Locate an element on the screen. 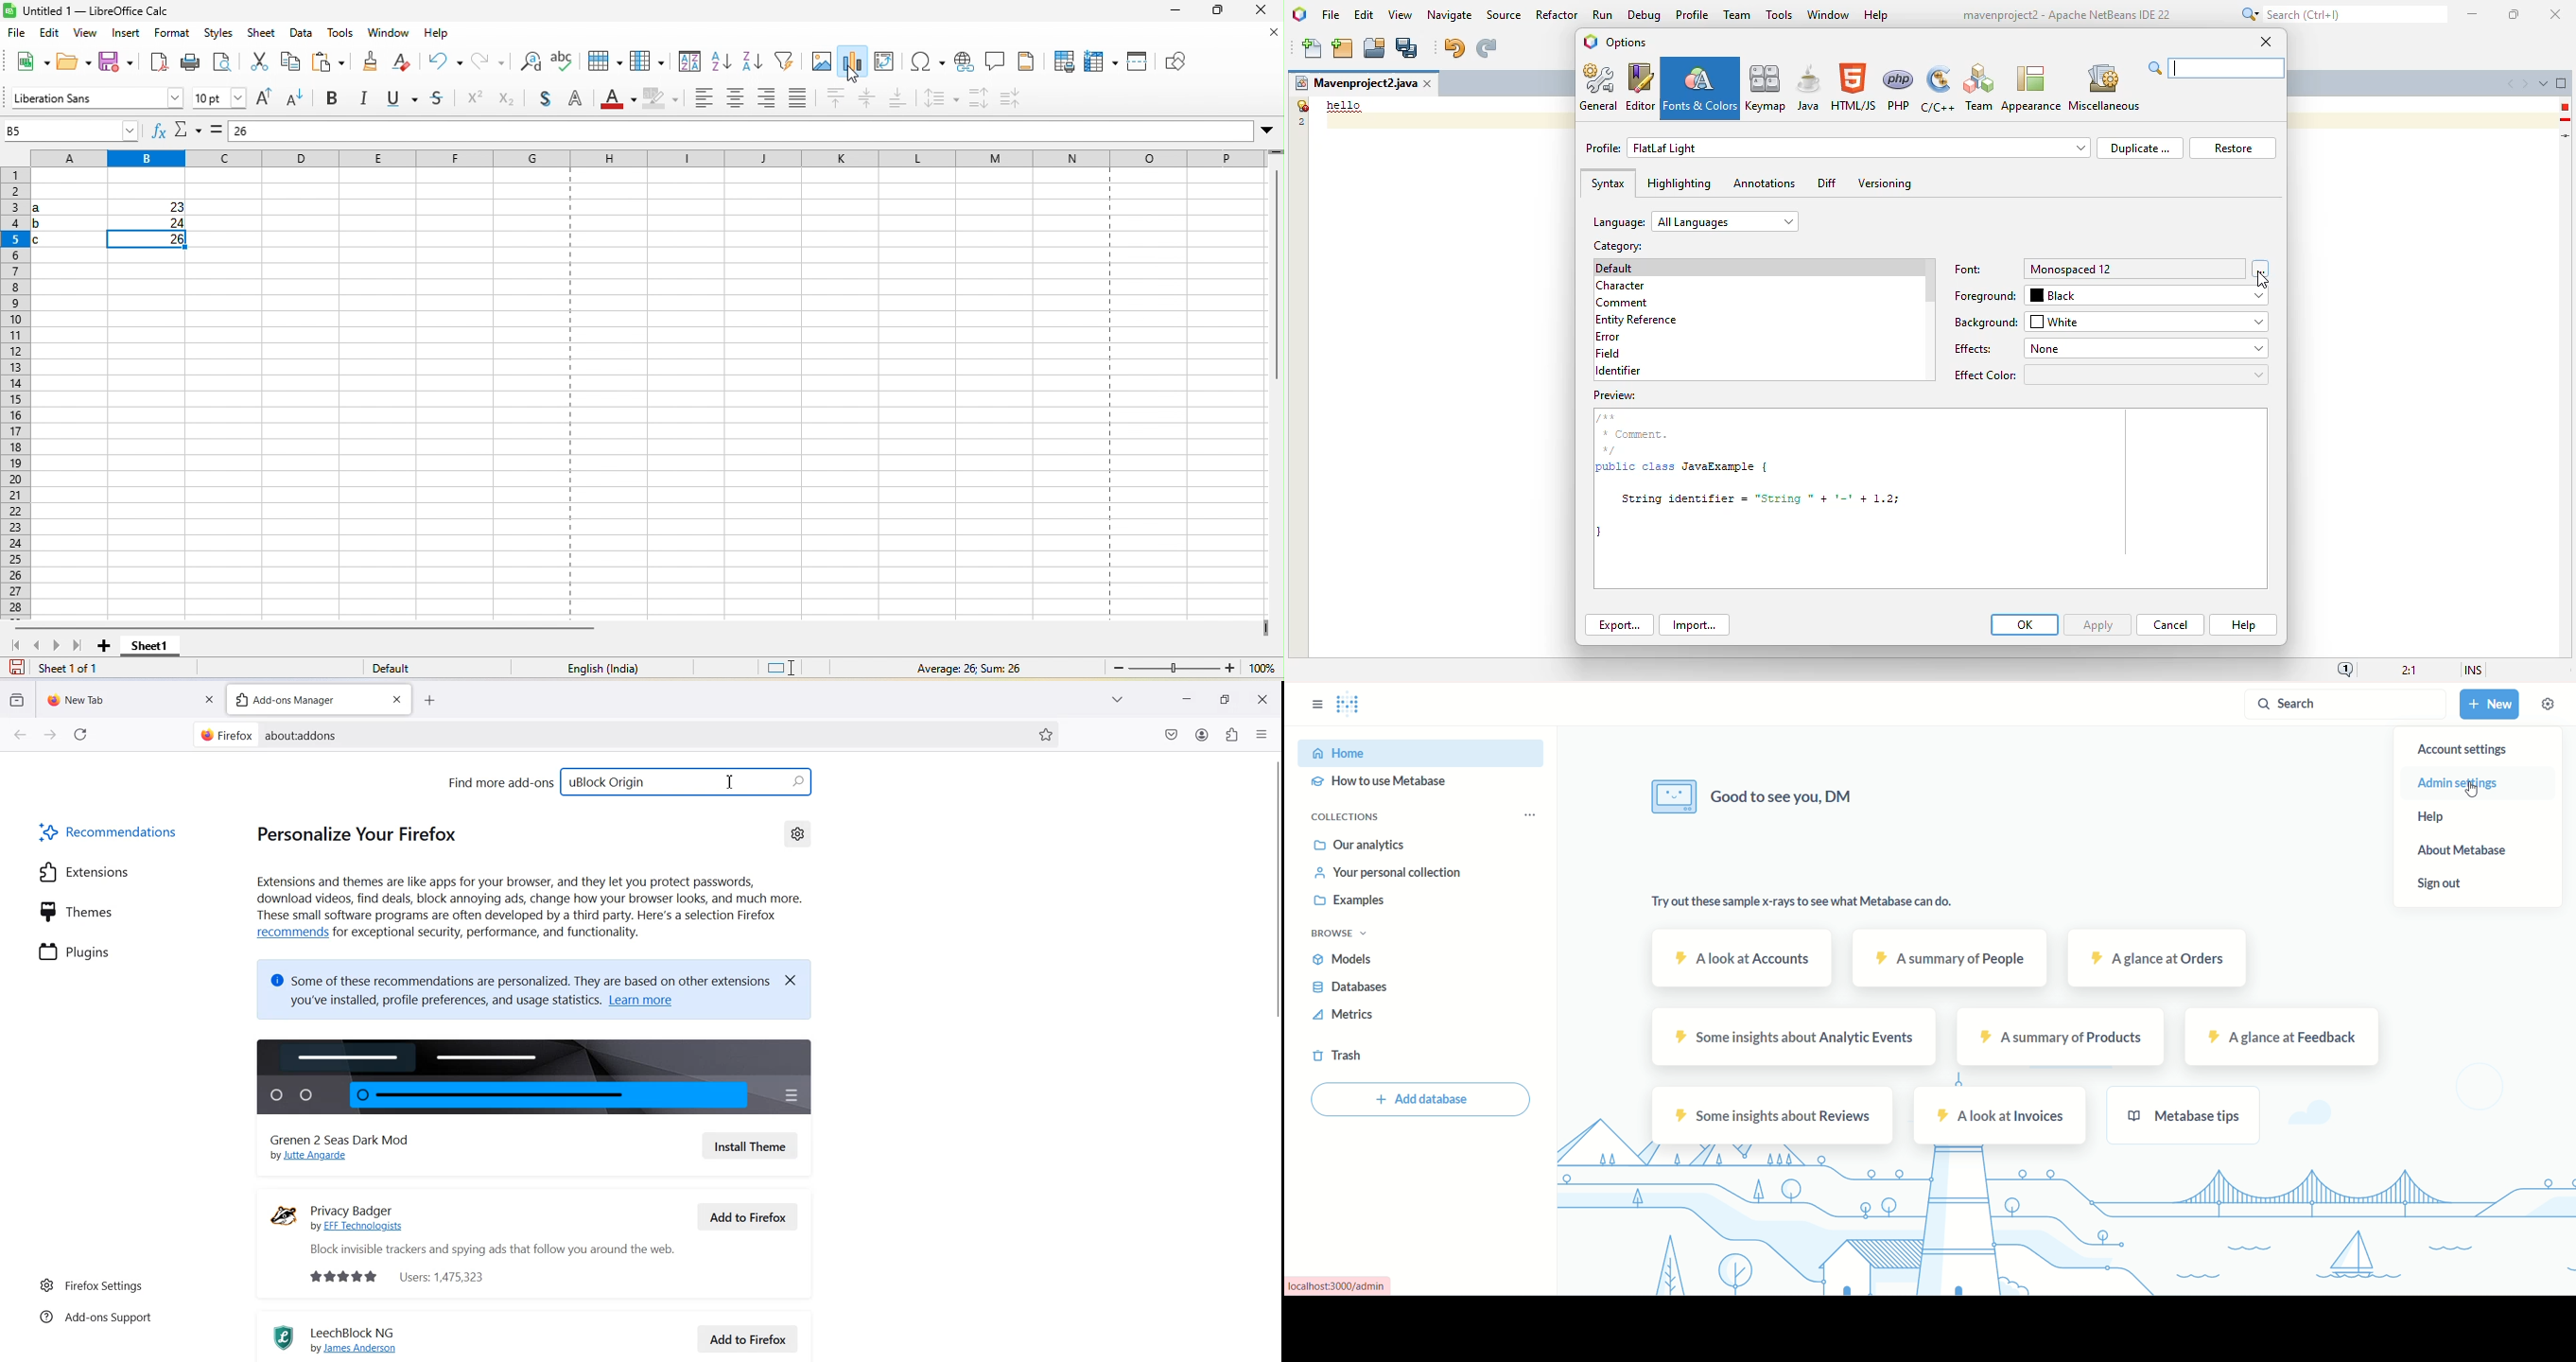 This screenshot has width=2576, height=1372. file is located at coordinates (22, 34).